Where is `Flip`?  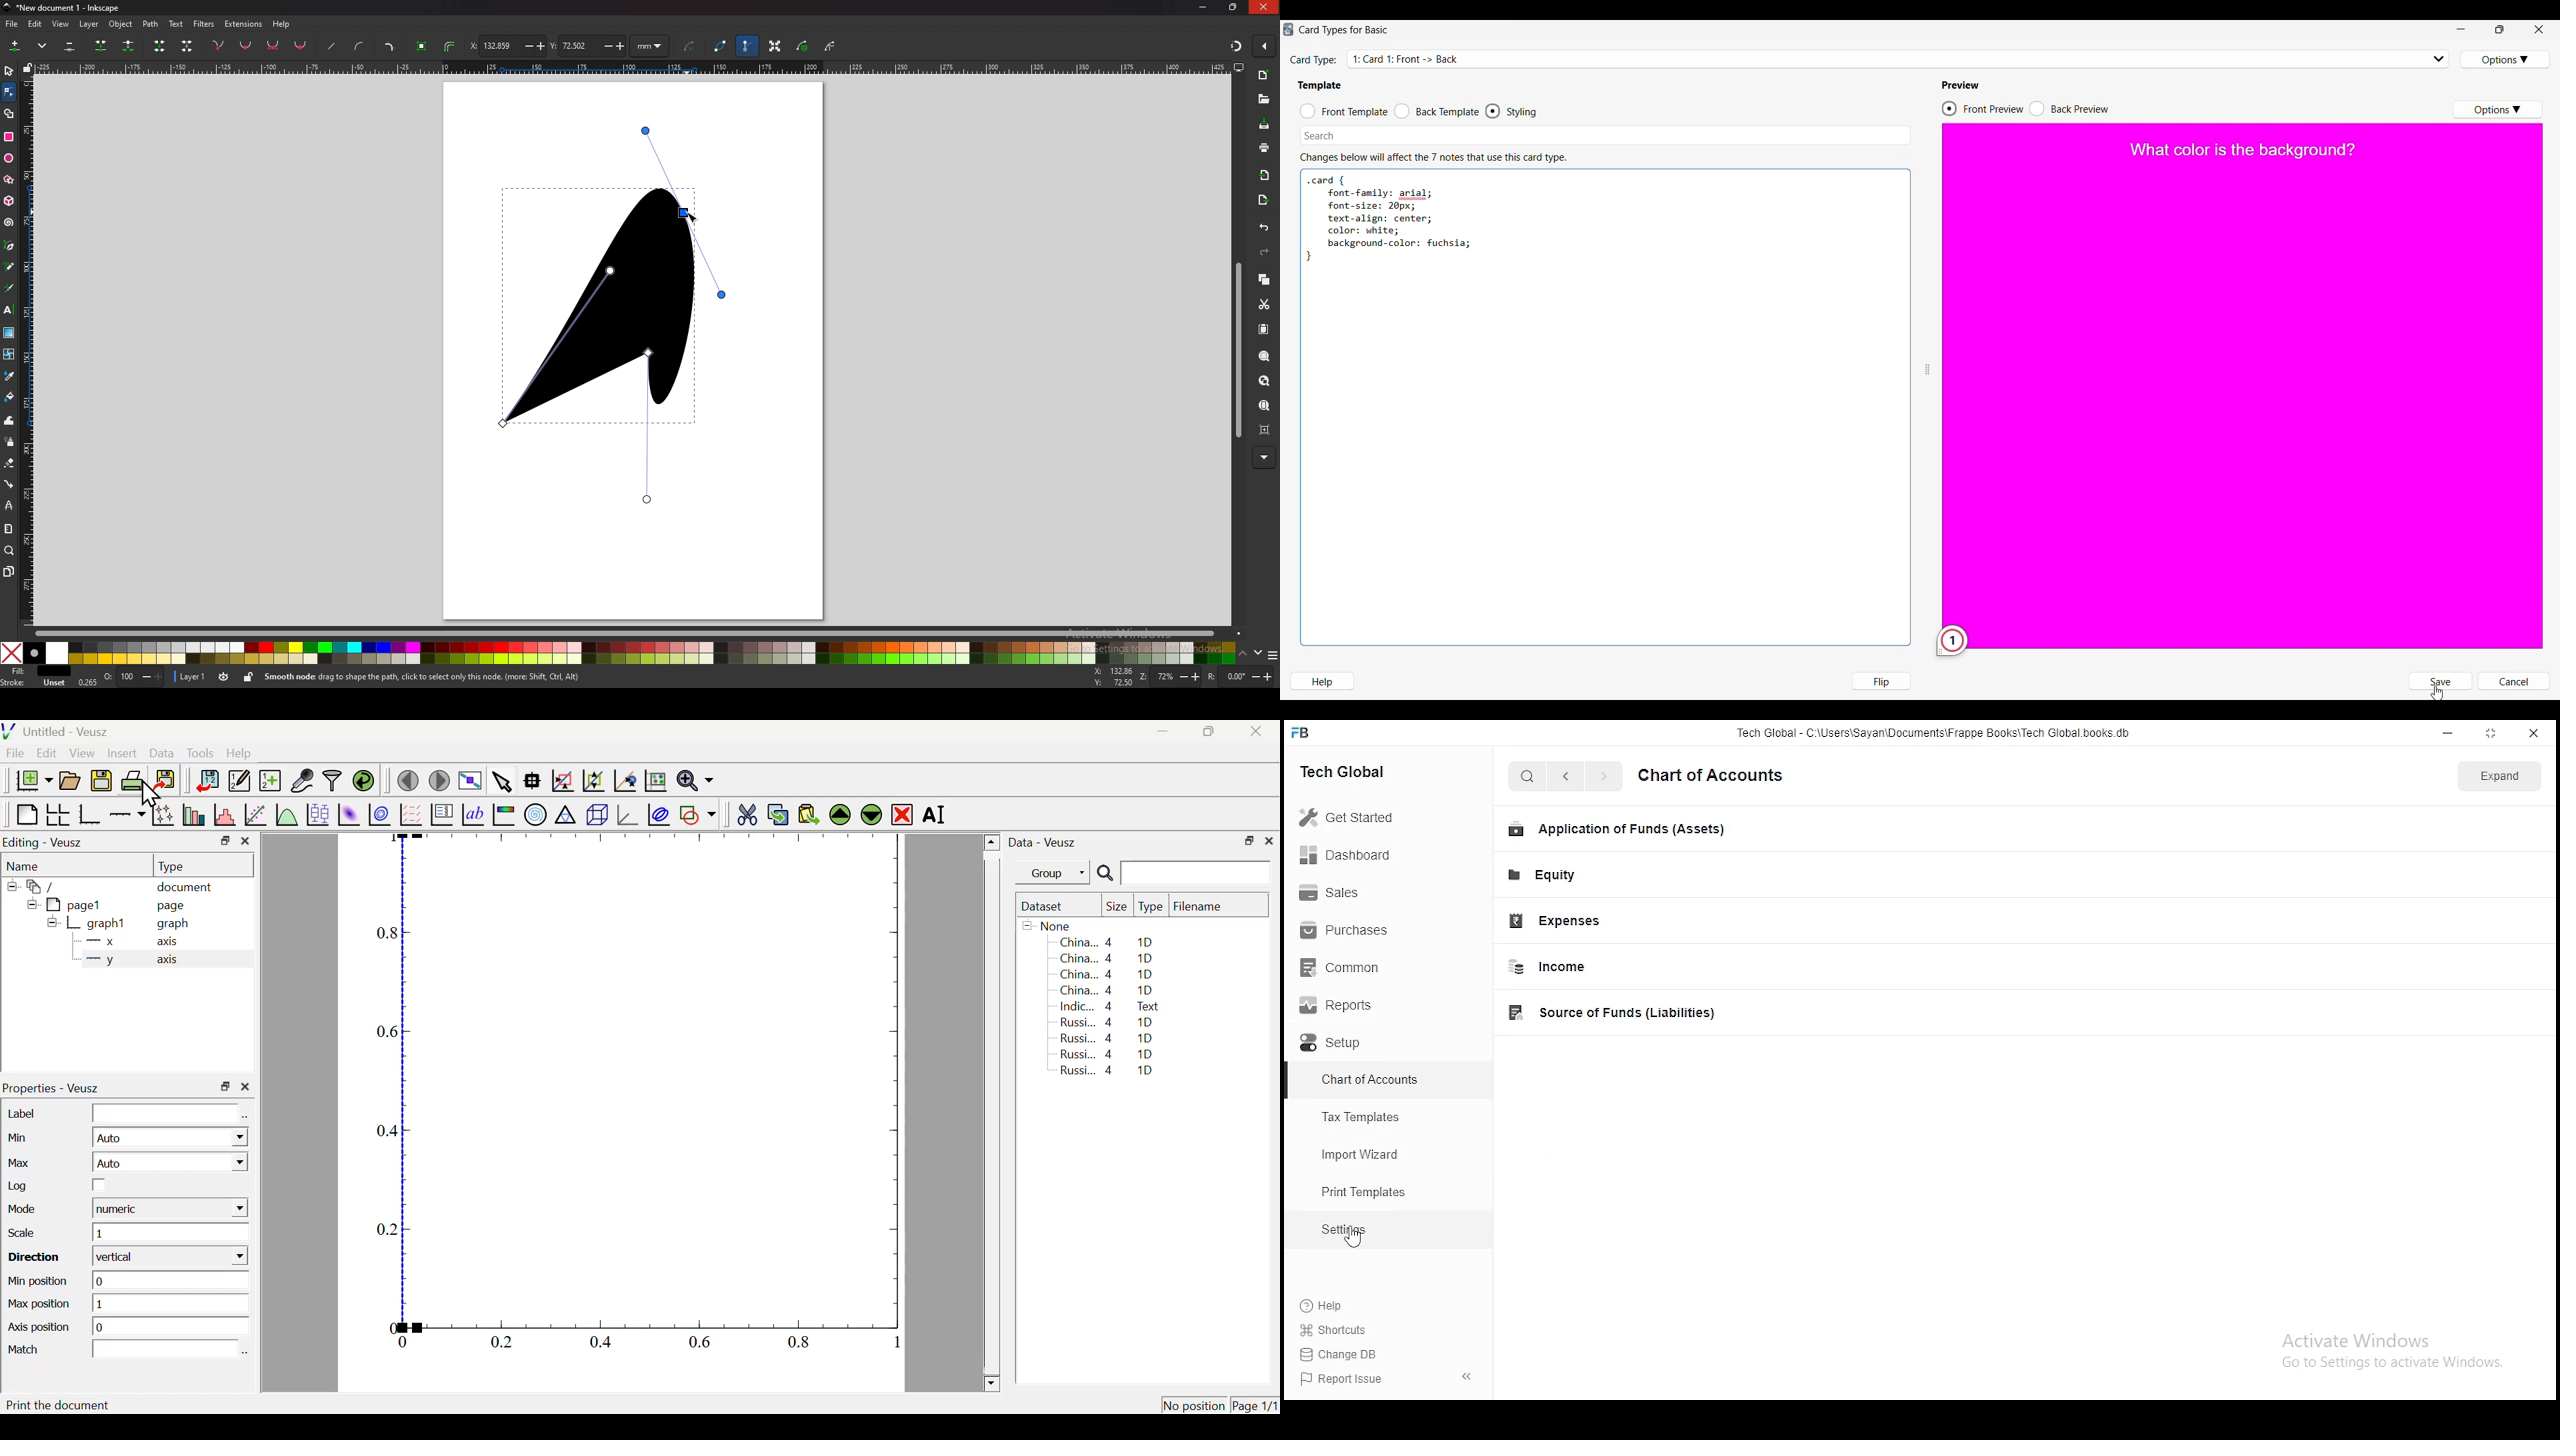
Flip is located at coordinates (1881, 681).